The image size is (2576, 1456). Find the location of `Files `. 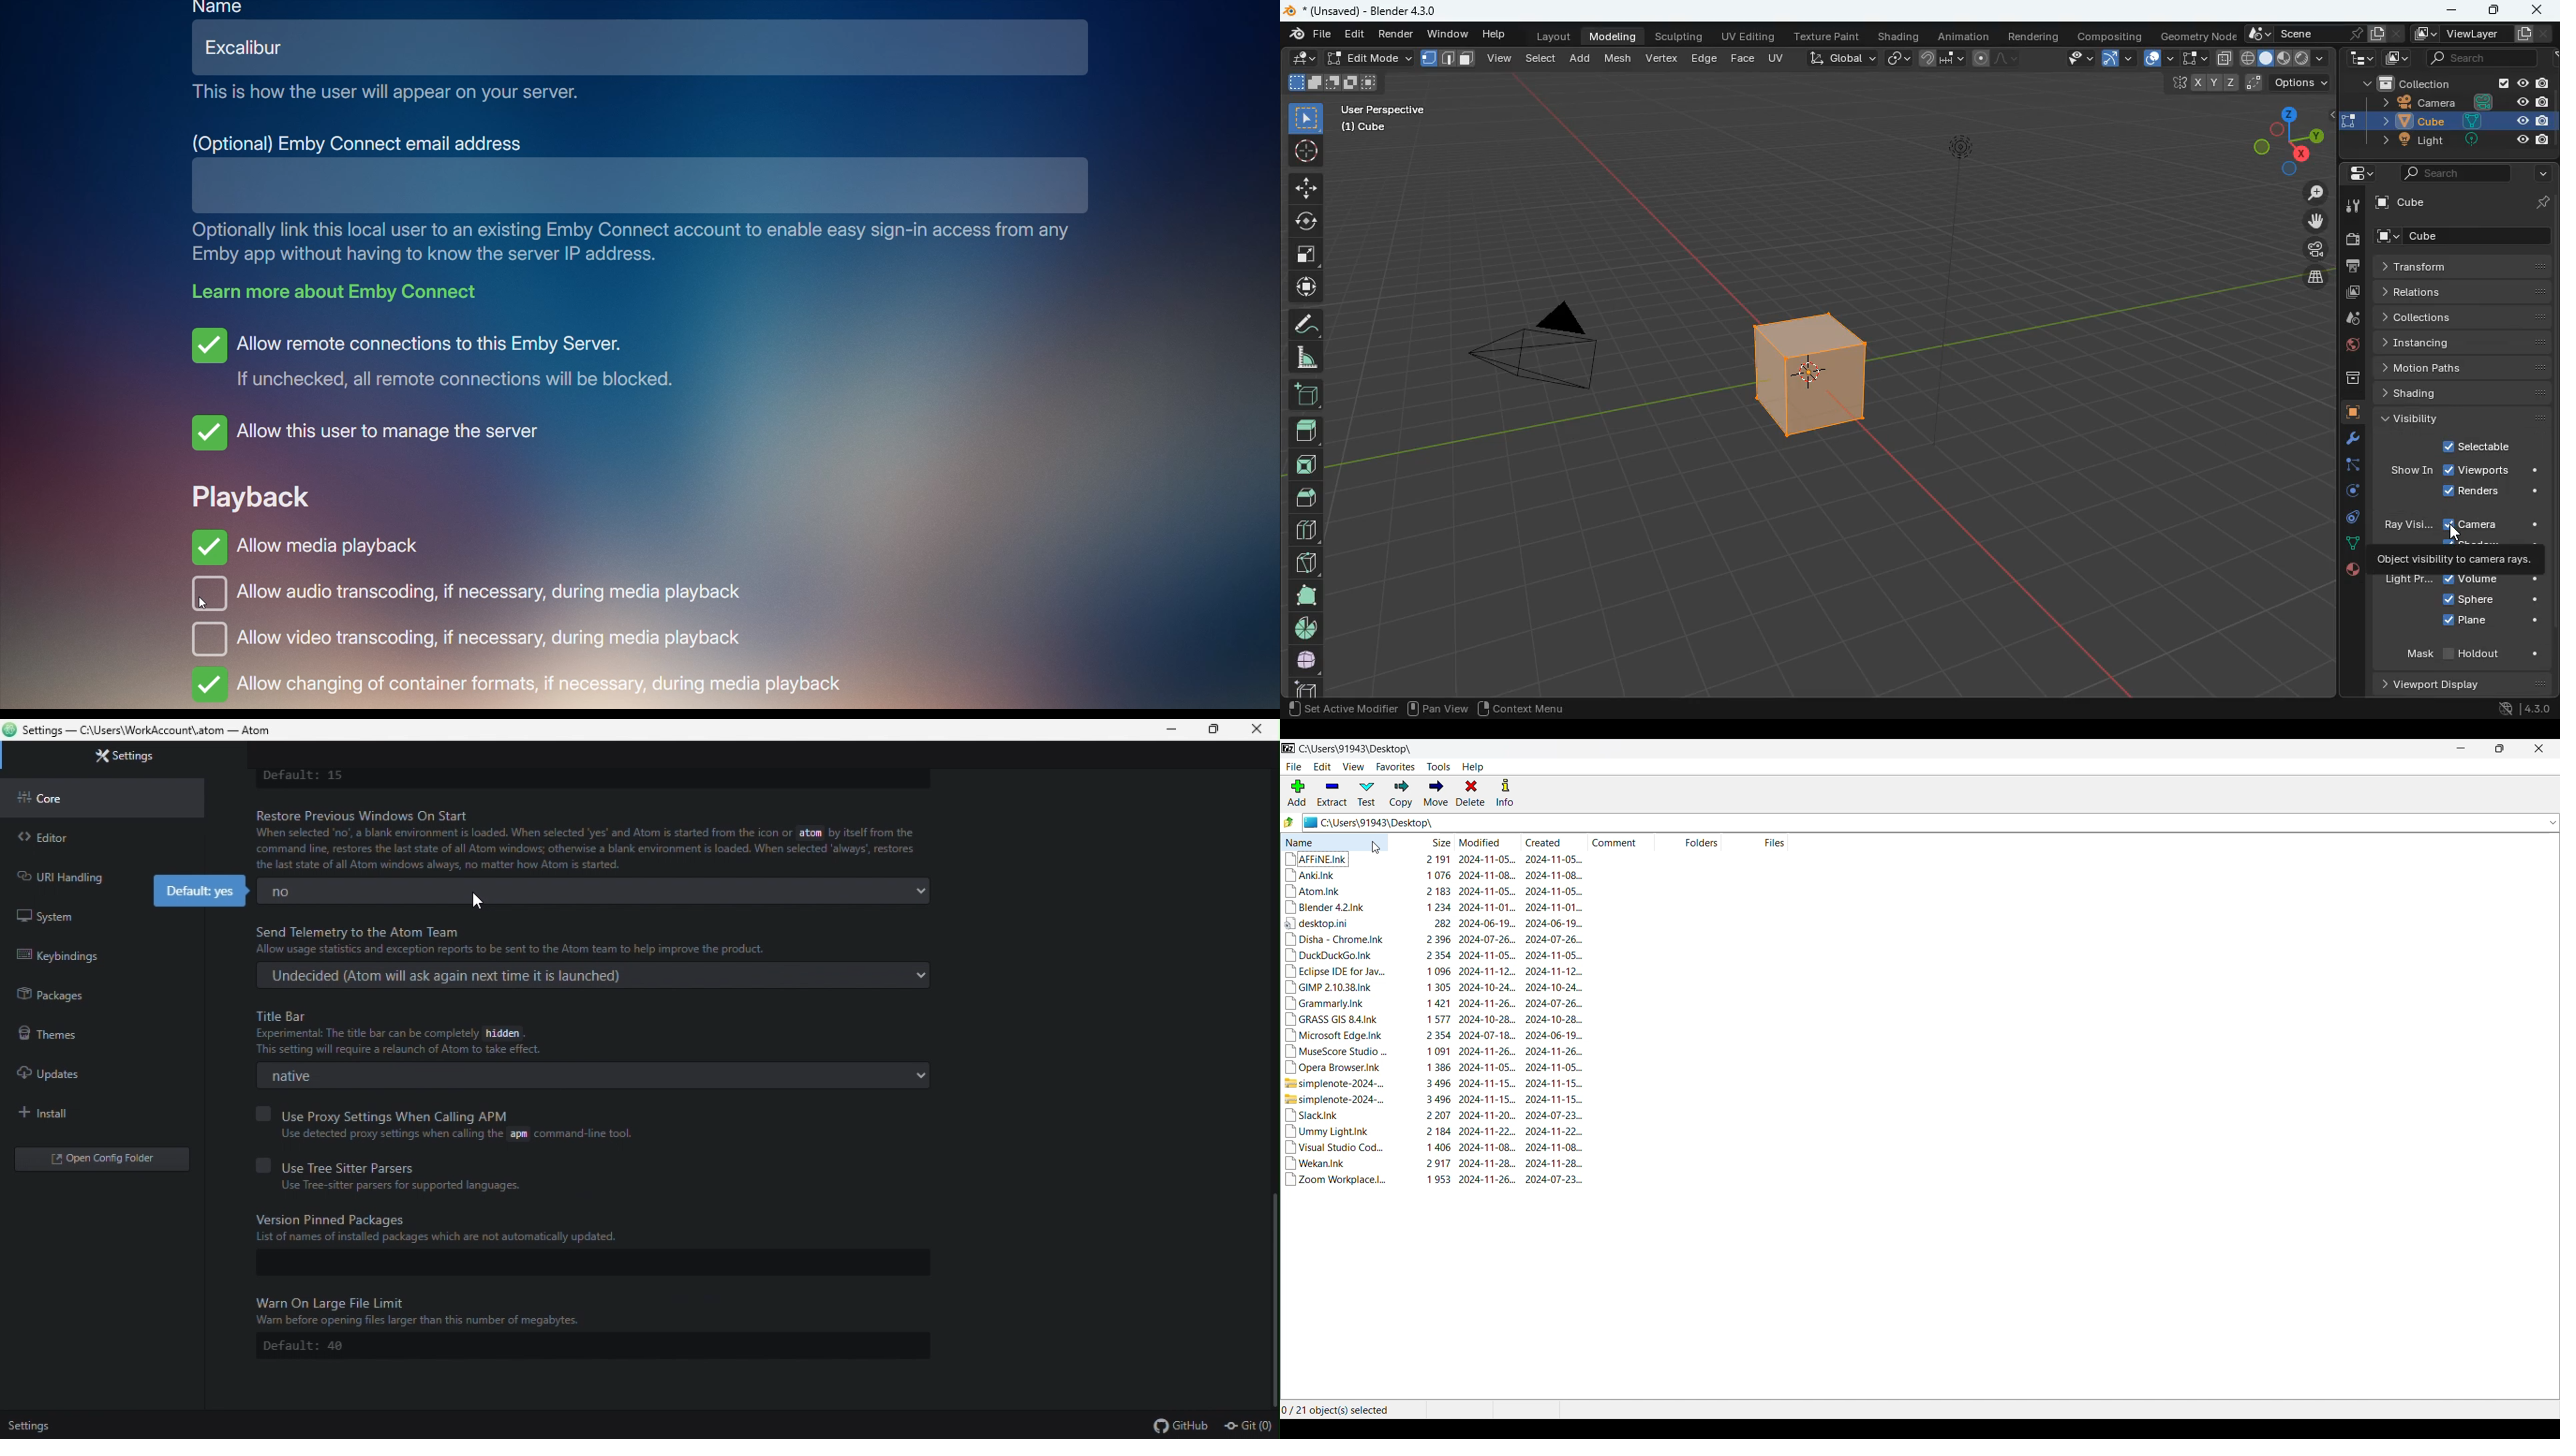

Files  is located at coordinates (1771, 842).